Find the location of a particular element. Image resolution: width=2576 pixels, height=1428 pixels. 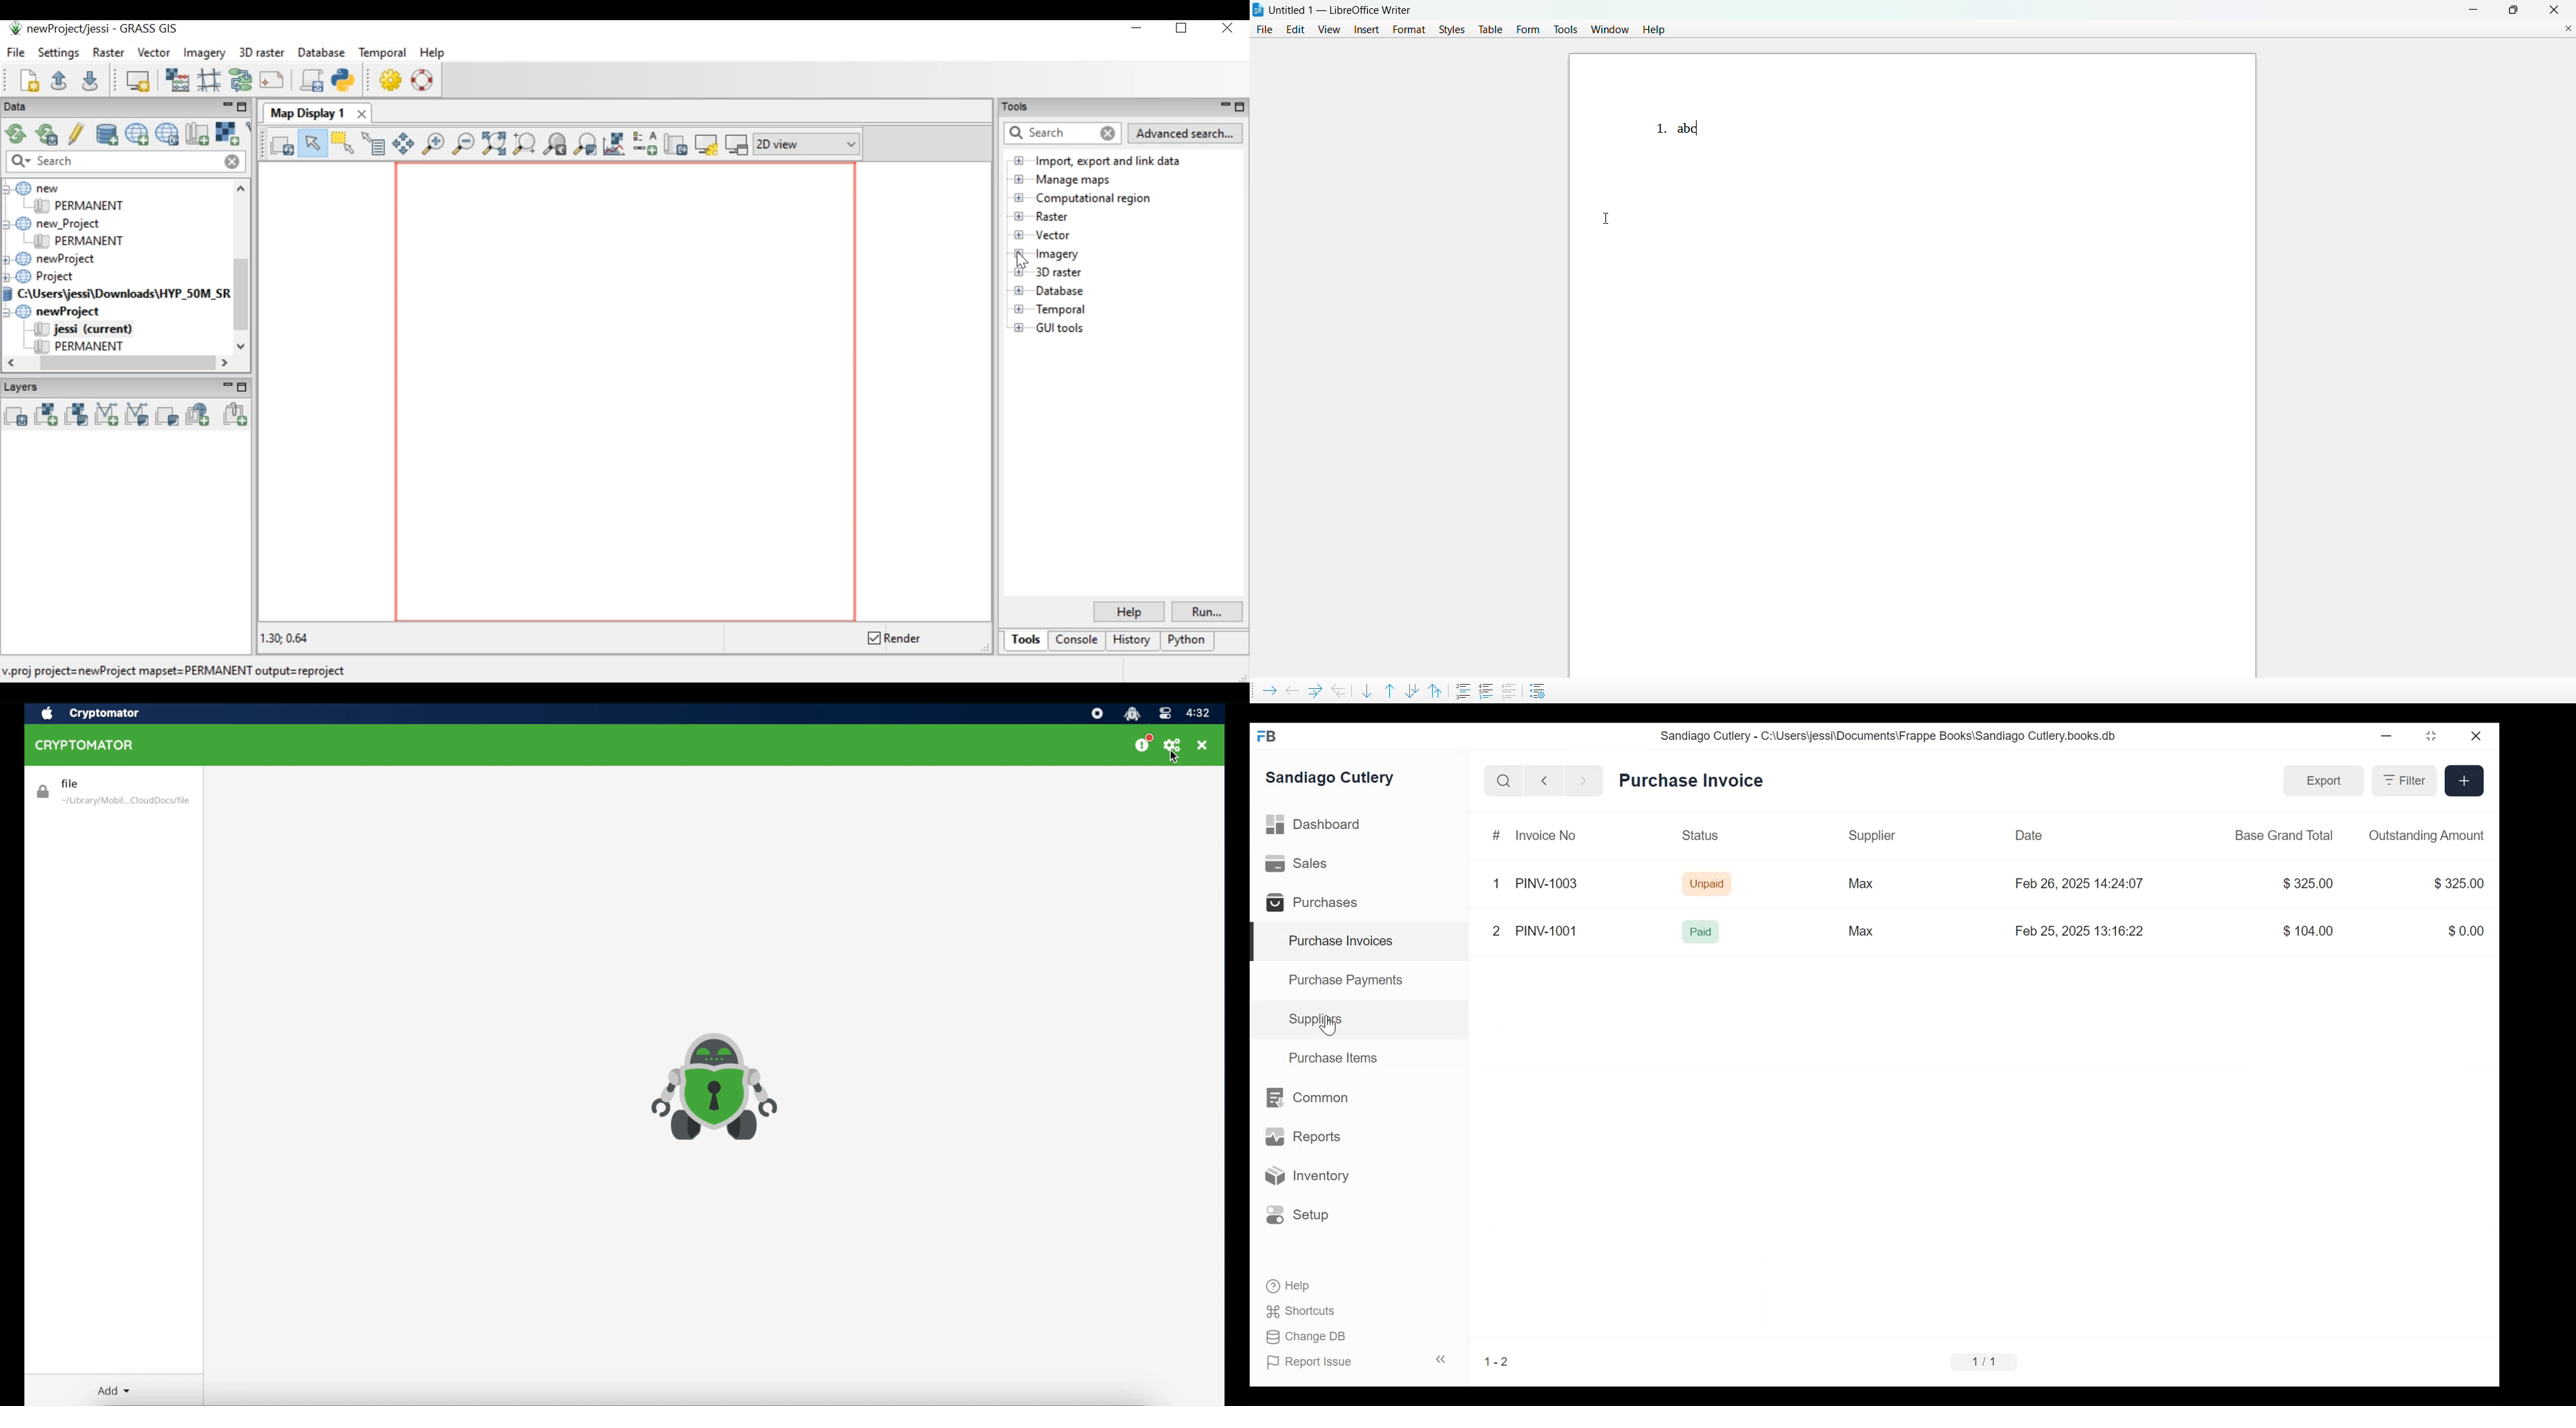

next is located at coordinates (1582, 780).